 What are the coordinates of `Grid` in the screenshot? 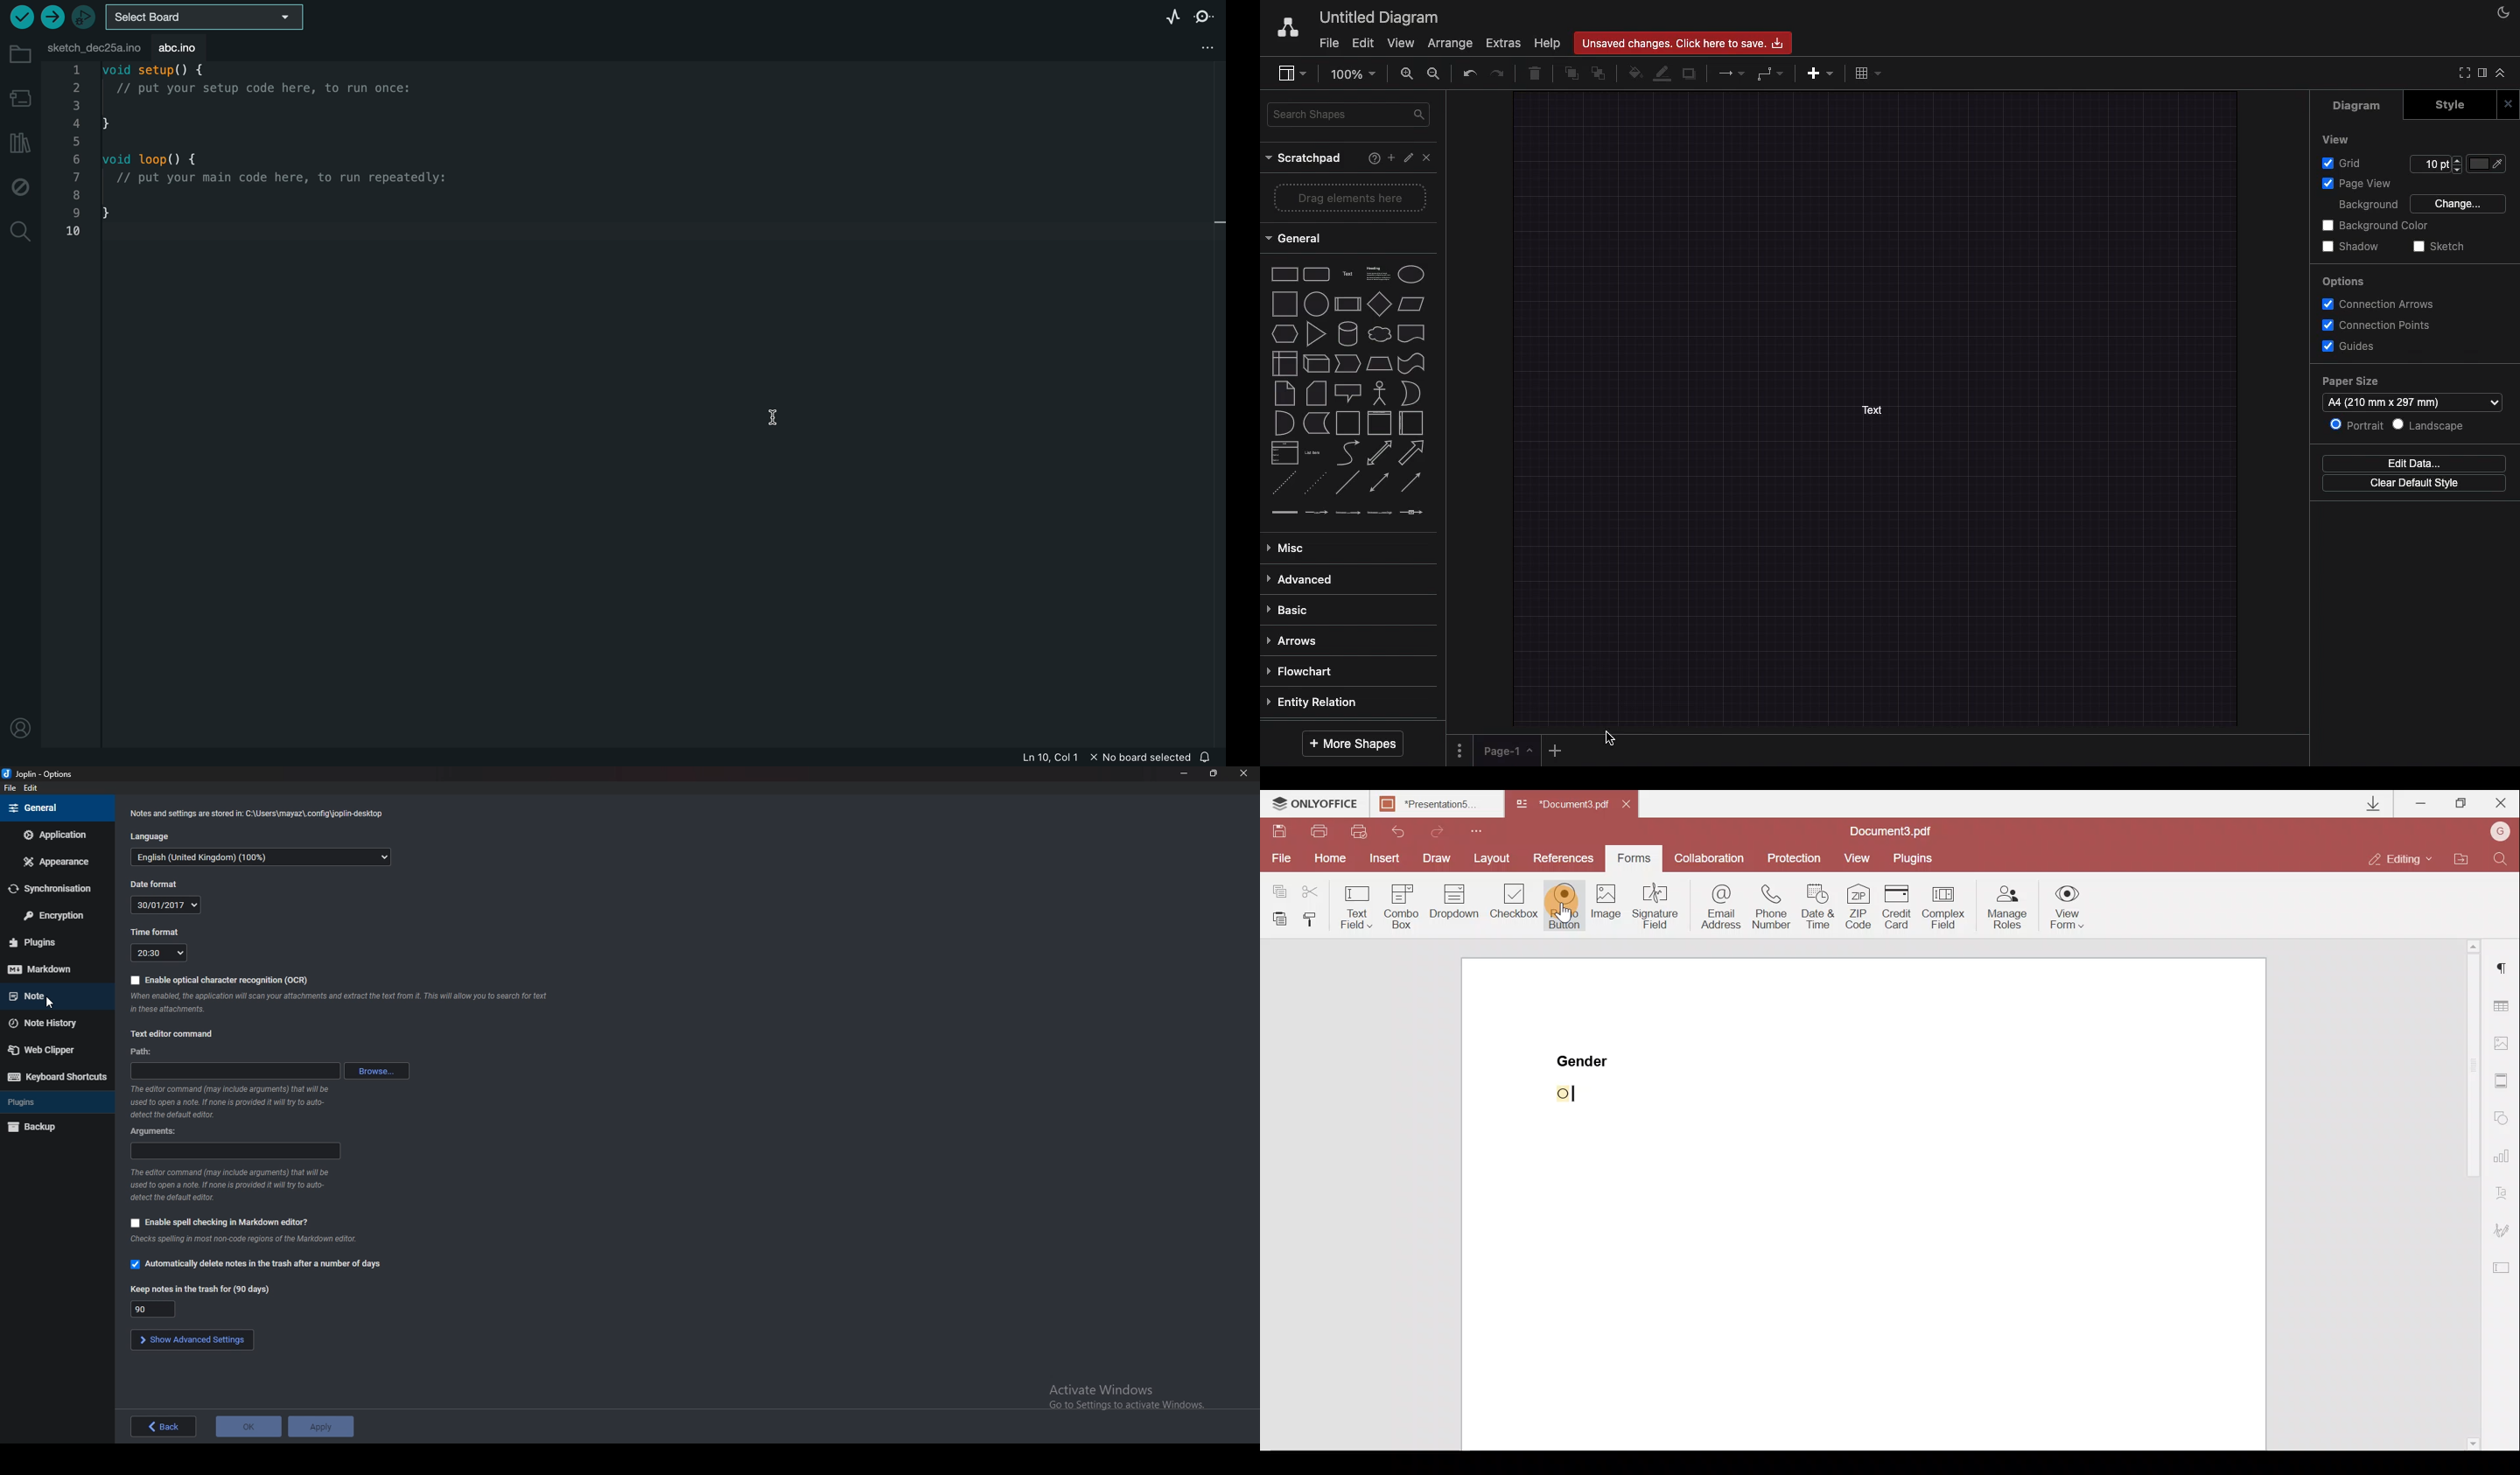 It's located at (2341, 164).